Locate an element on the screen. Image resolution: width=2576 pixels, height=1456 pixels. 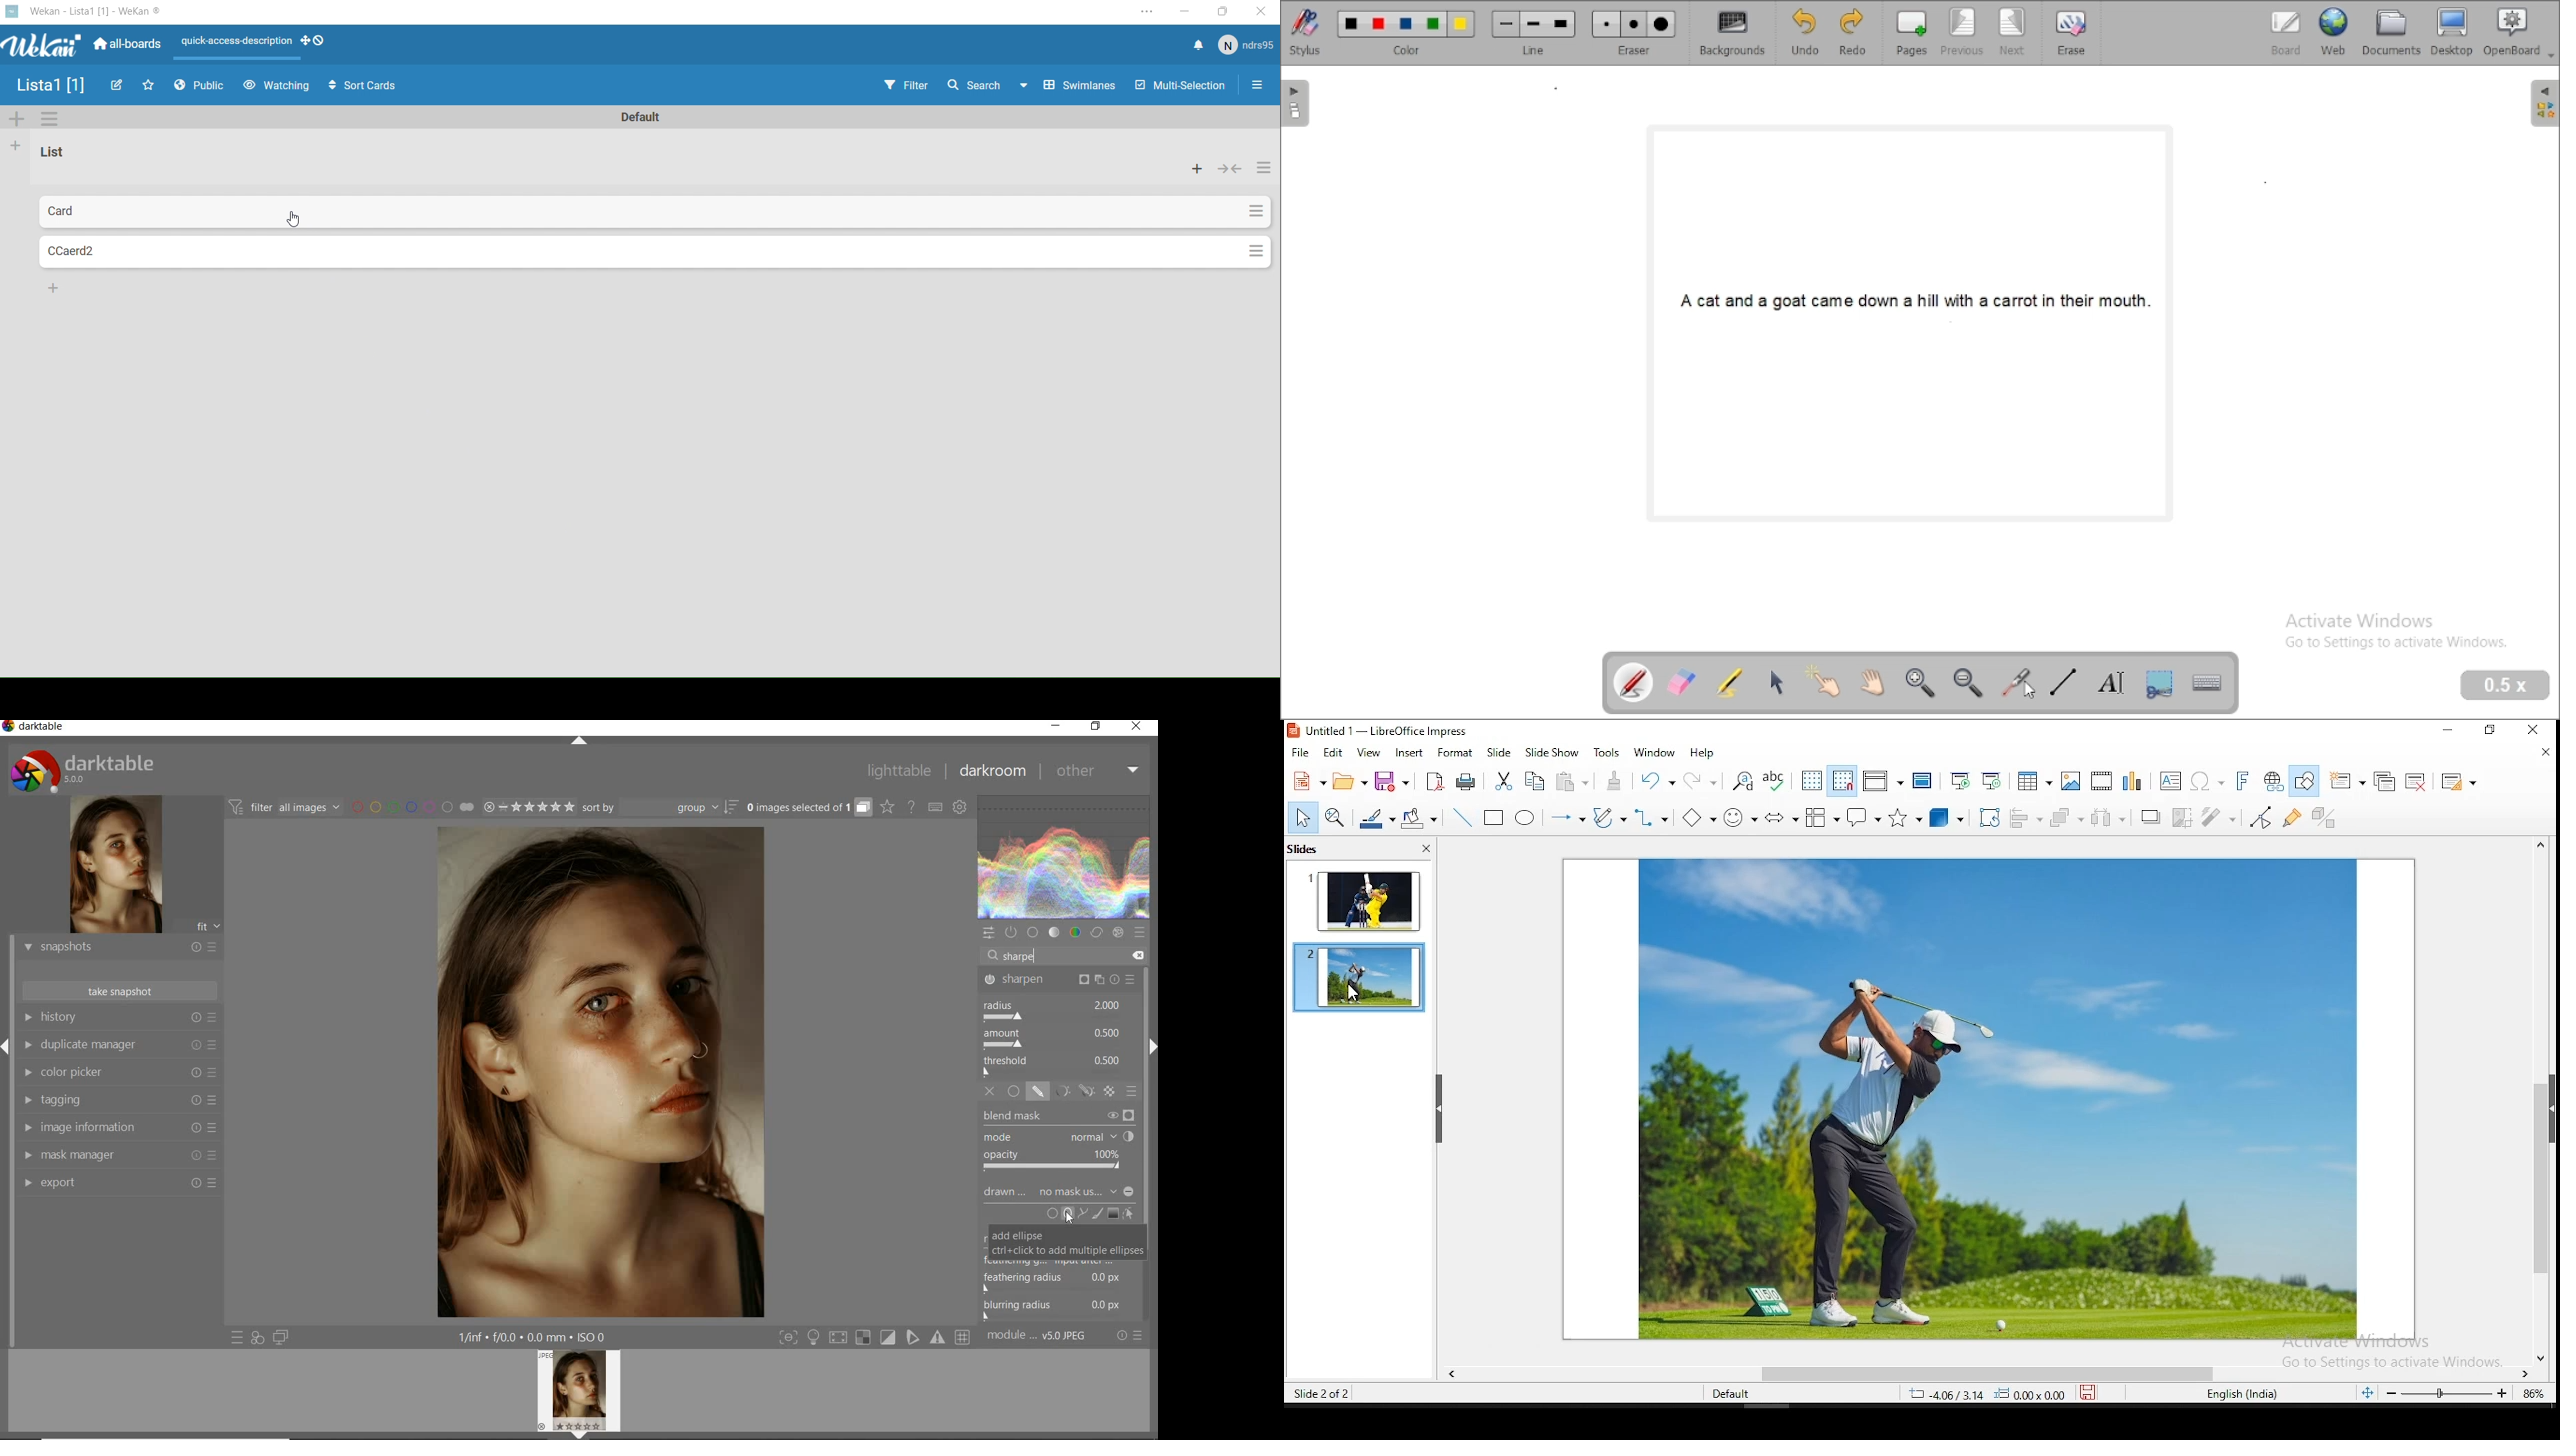
show only active modules is located at coordinates (1013, 932).